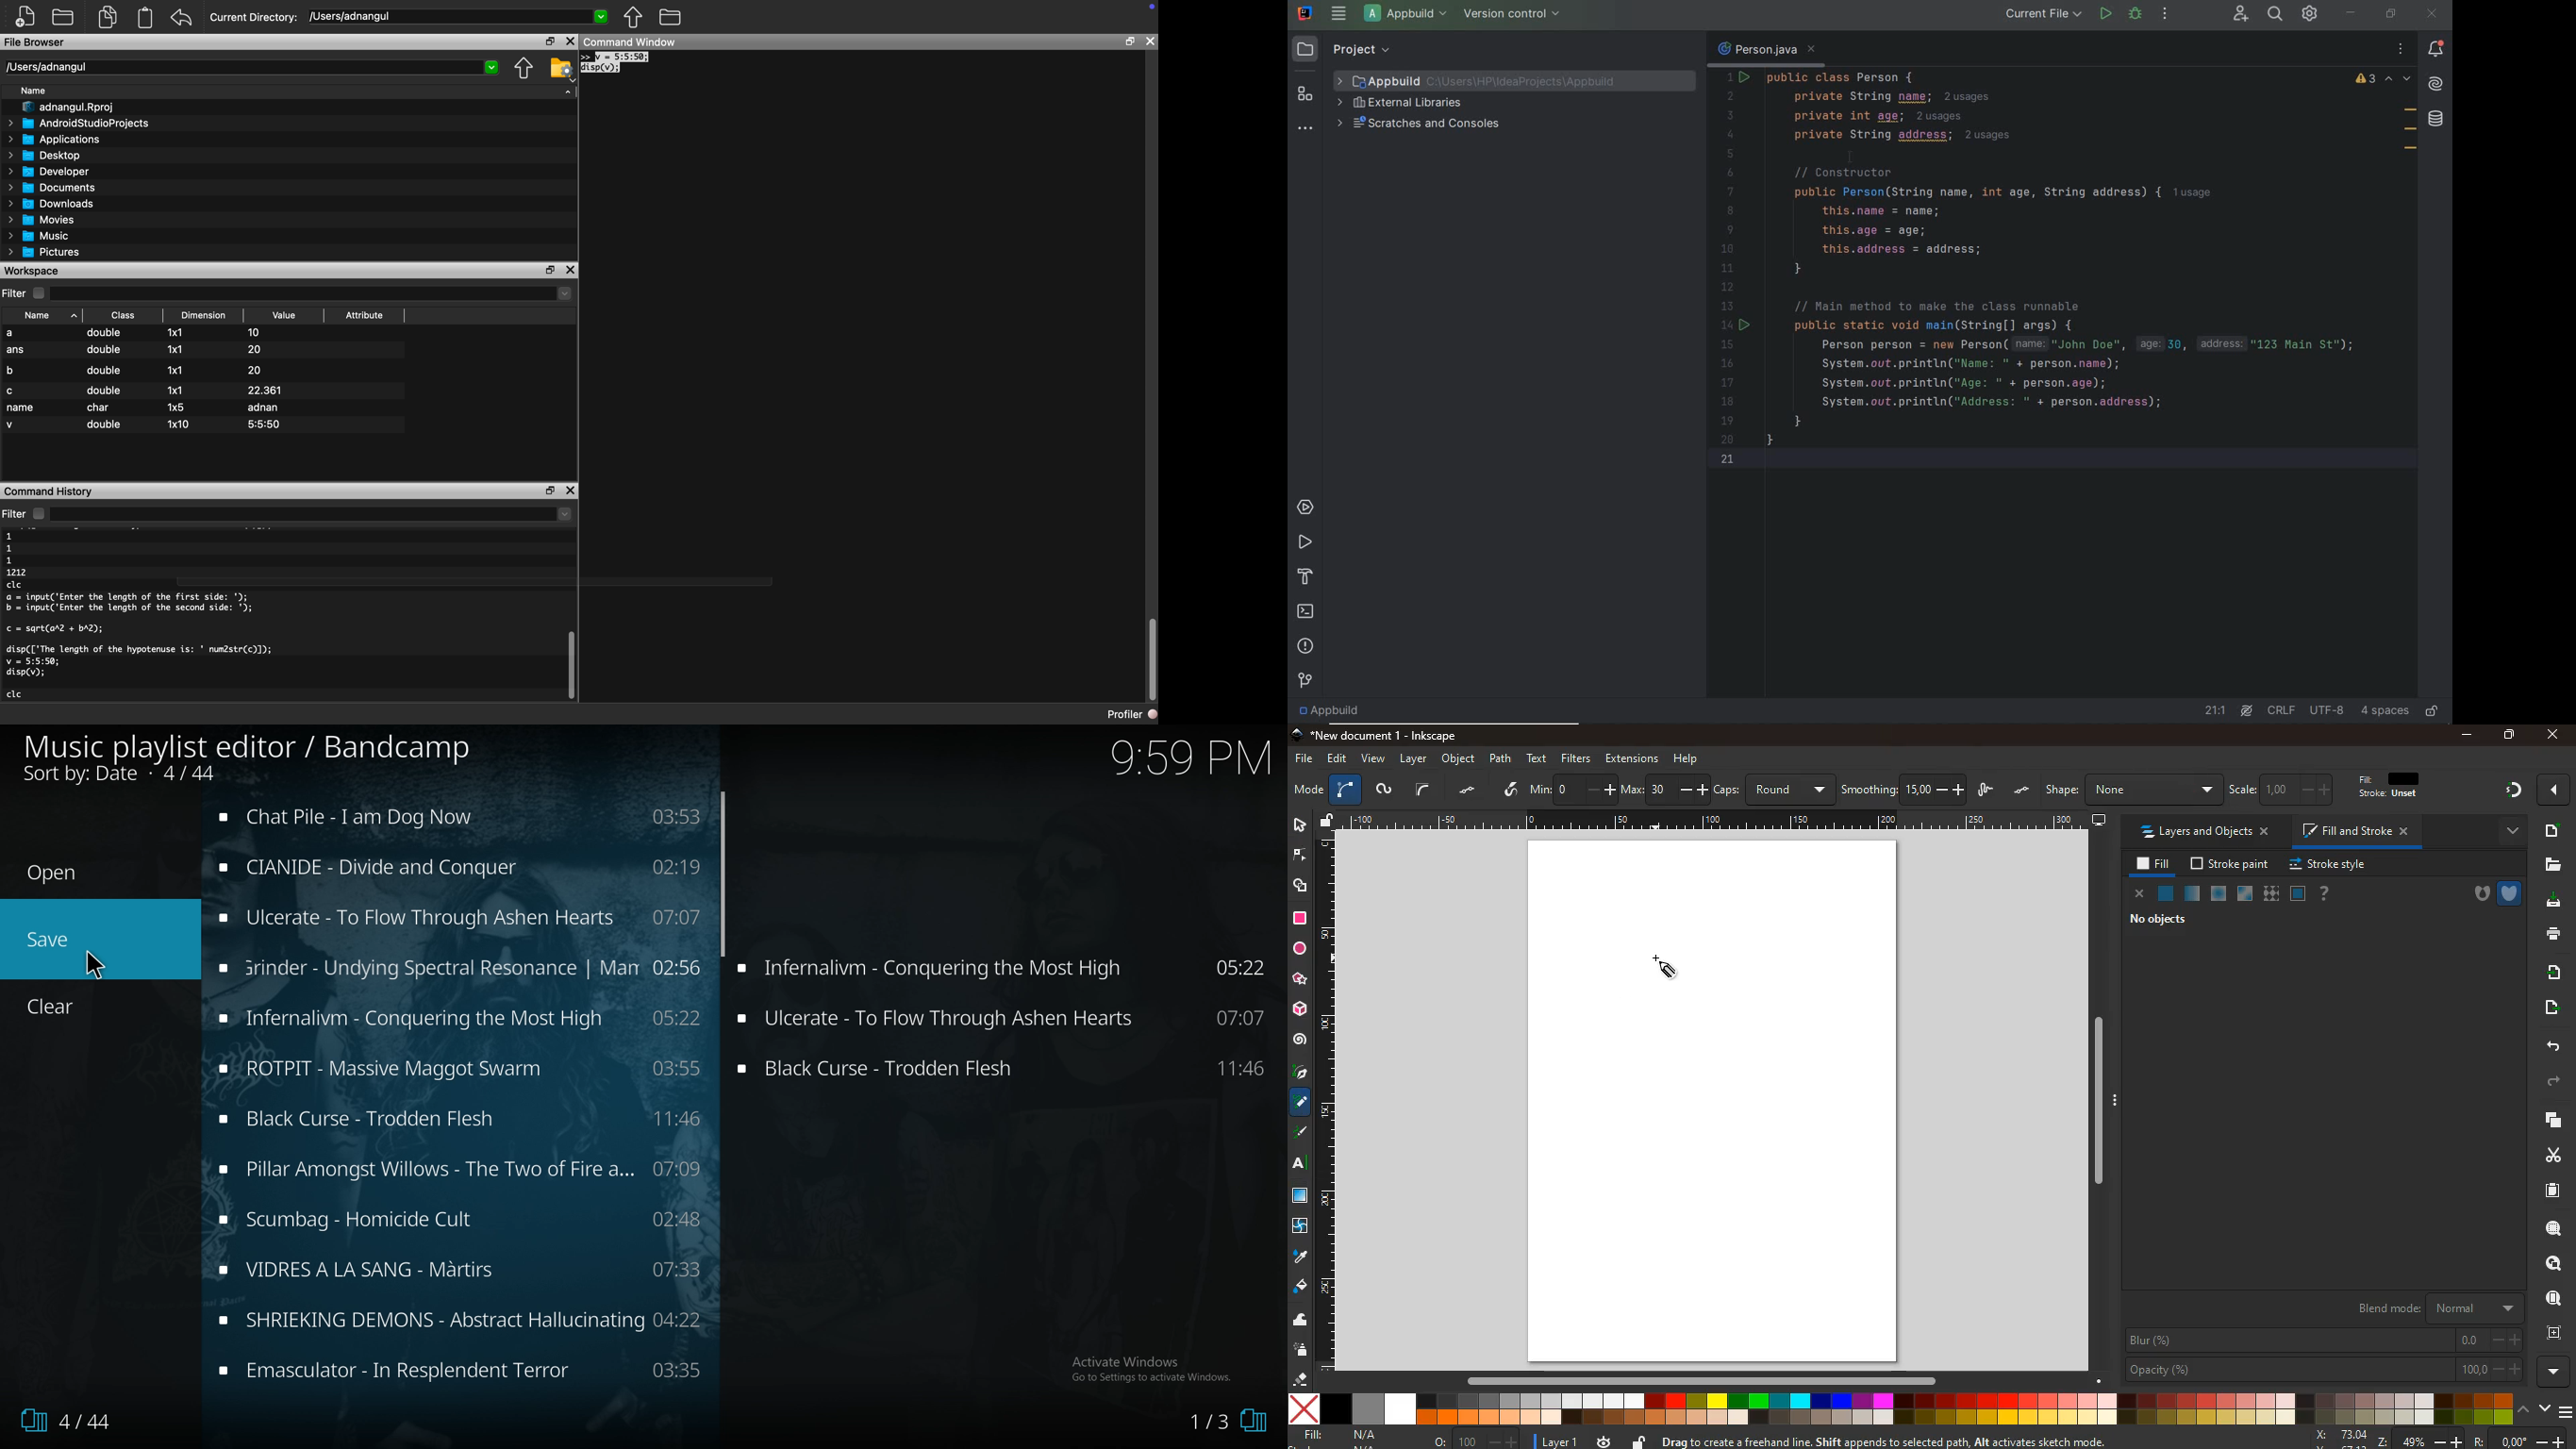 The width and height of the screenshot is (2576, 1456). I want to click on Save, so click(50, 940).